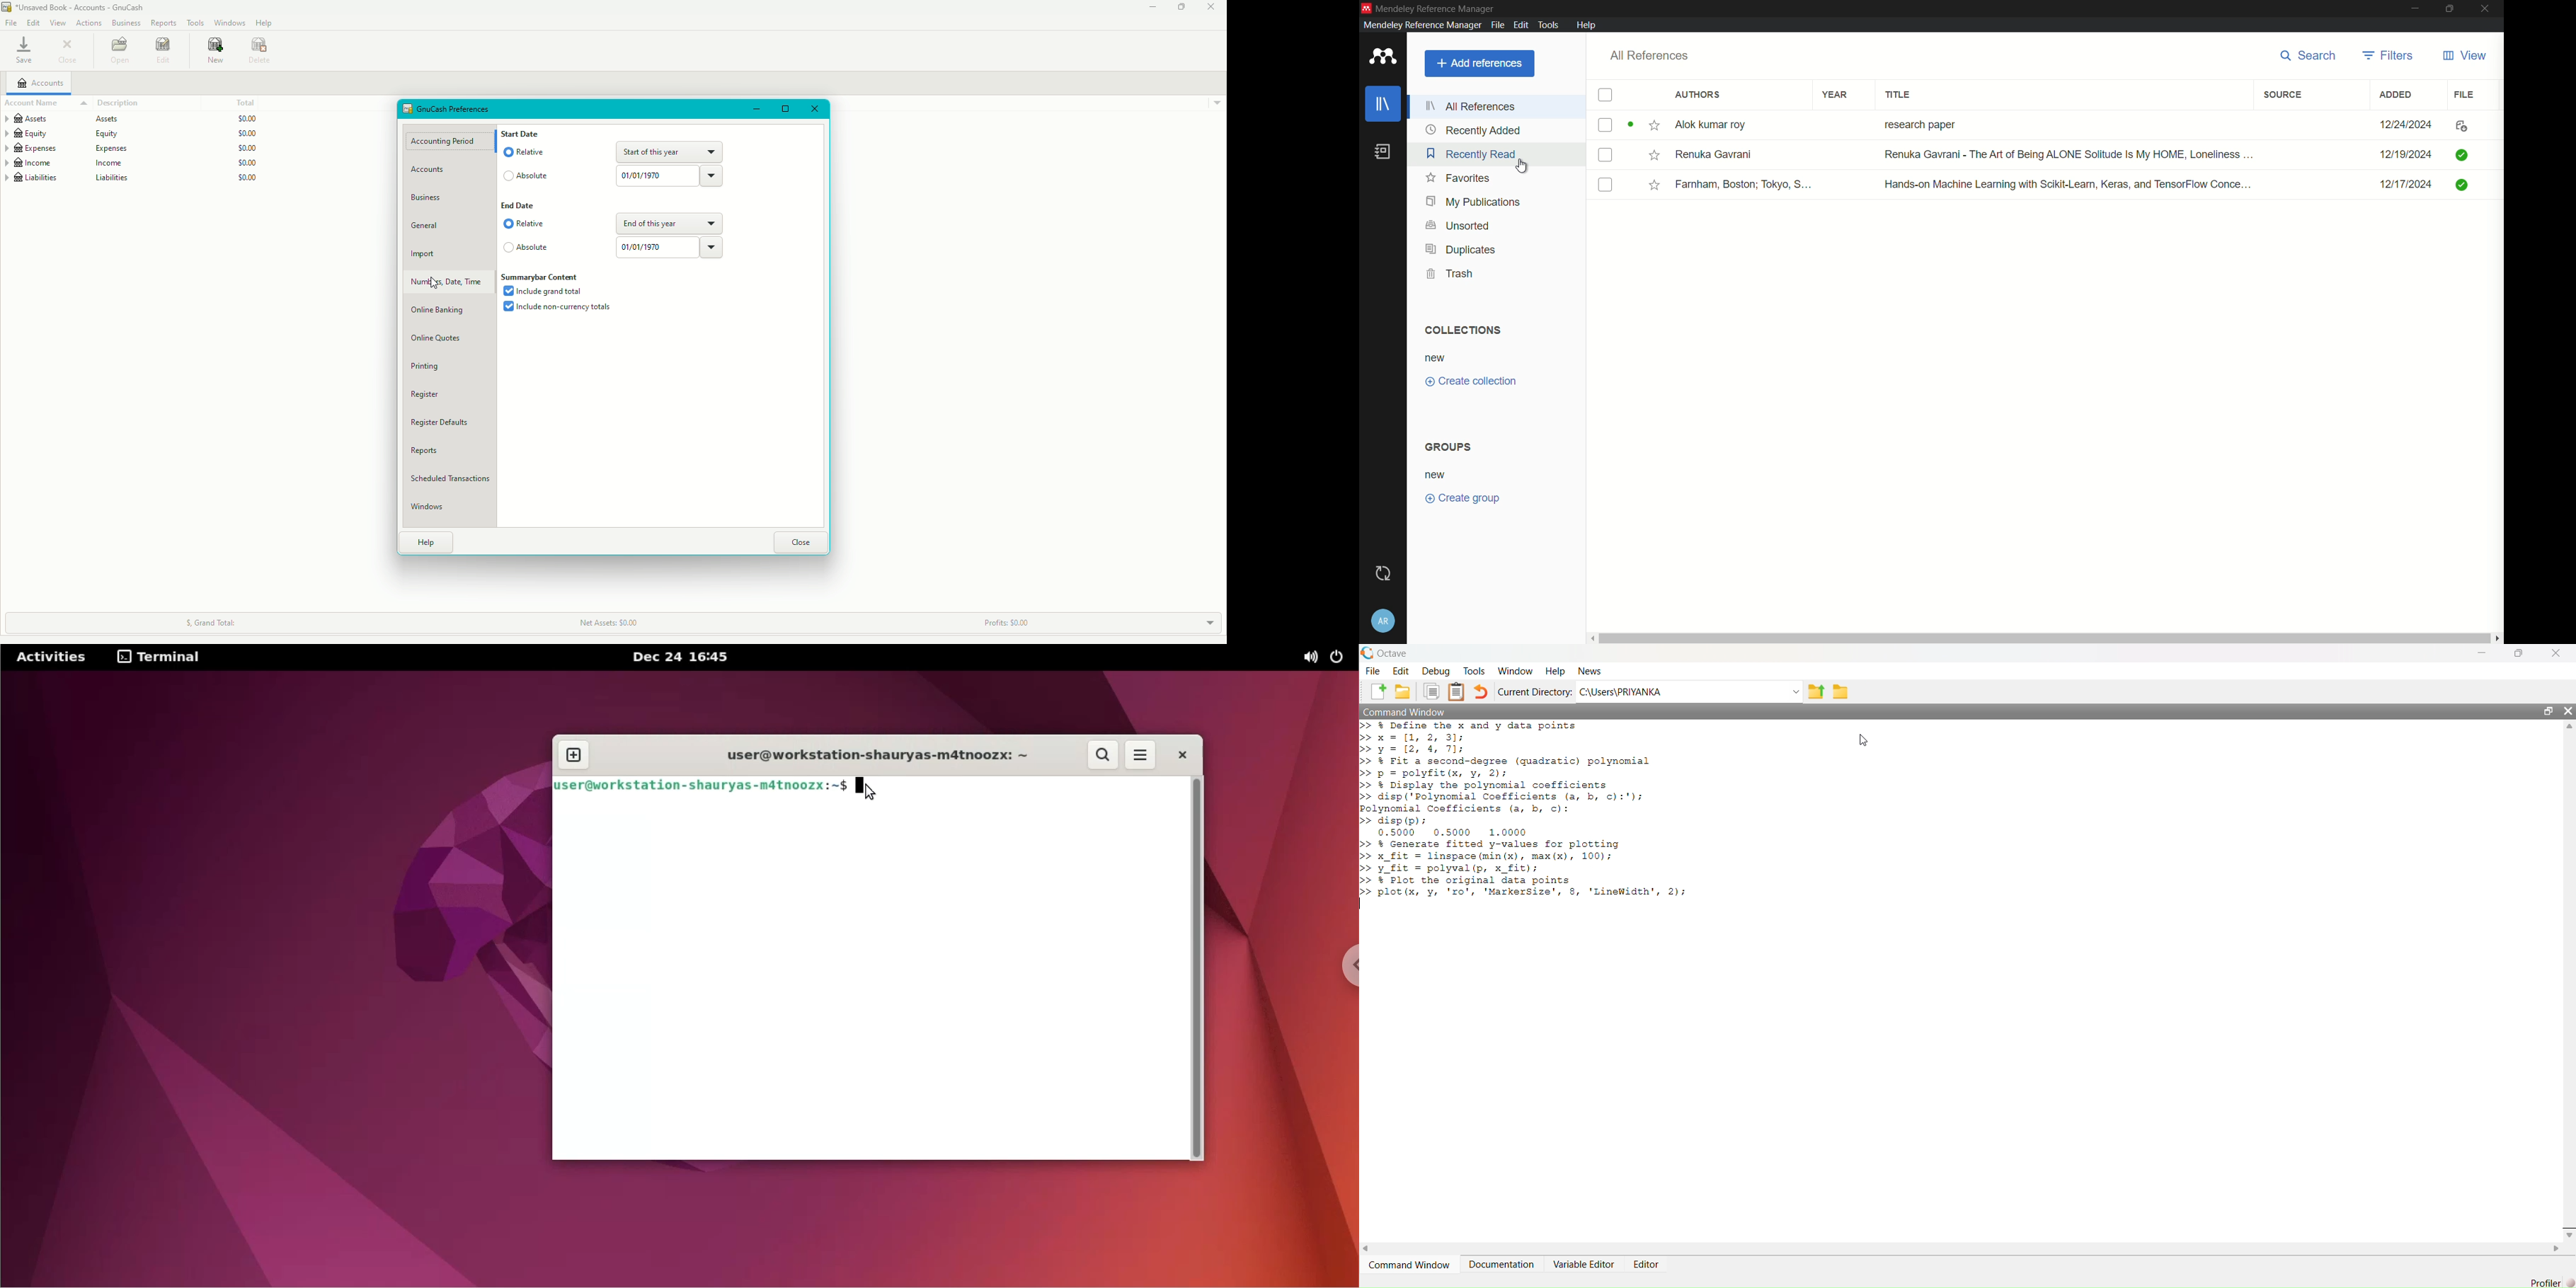  What do you see at coordinates (1463, 498) in the screenshot?
I see `create group` at bounding box center [1463, 498].